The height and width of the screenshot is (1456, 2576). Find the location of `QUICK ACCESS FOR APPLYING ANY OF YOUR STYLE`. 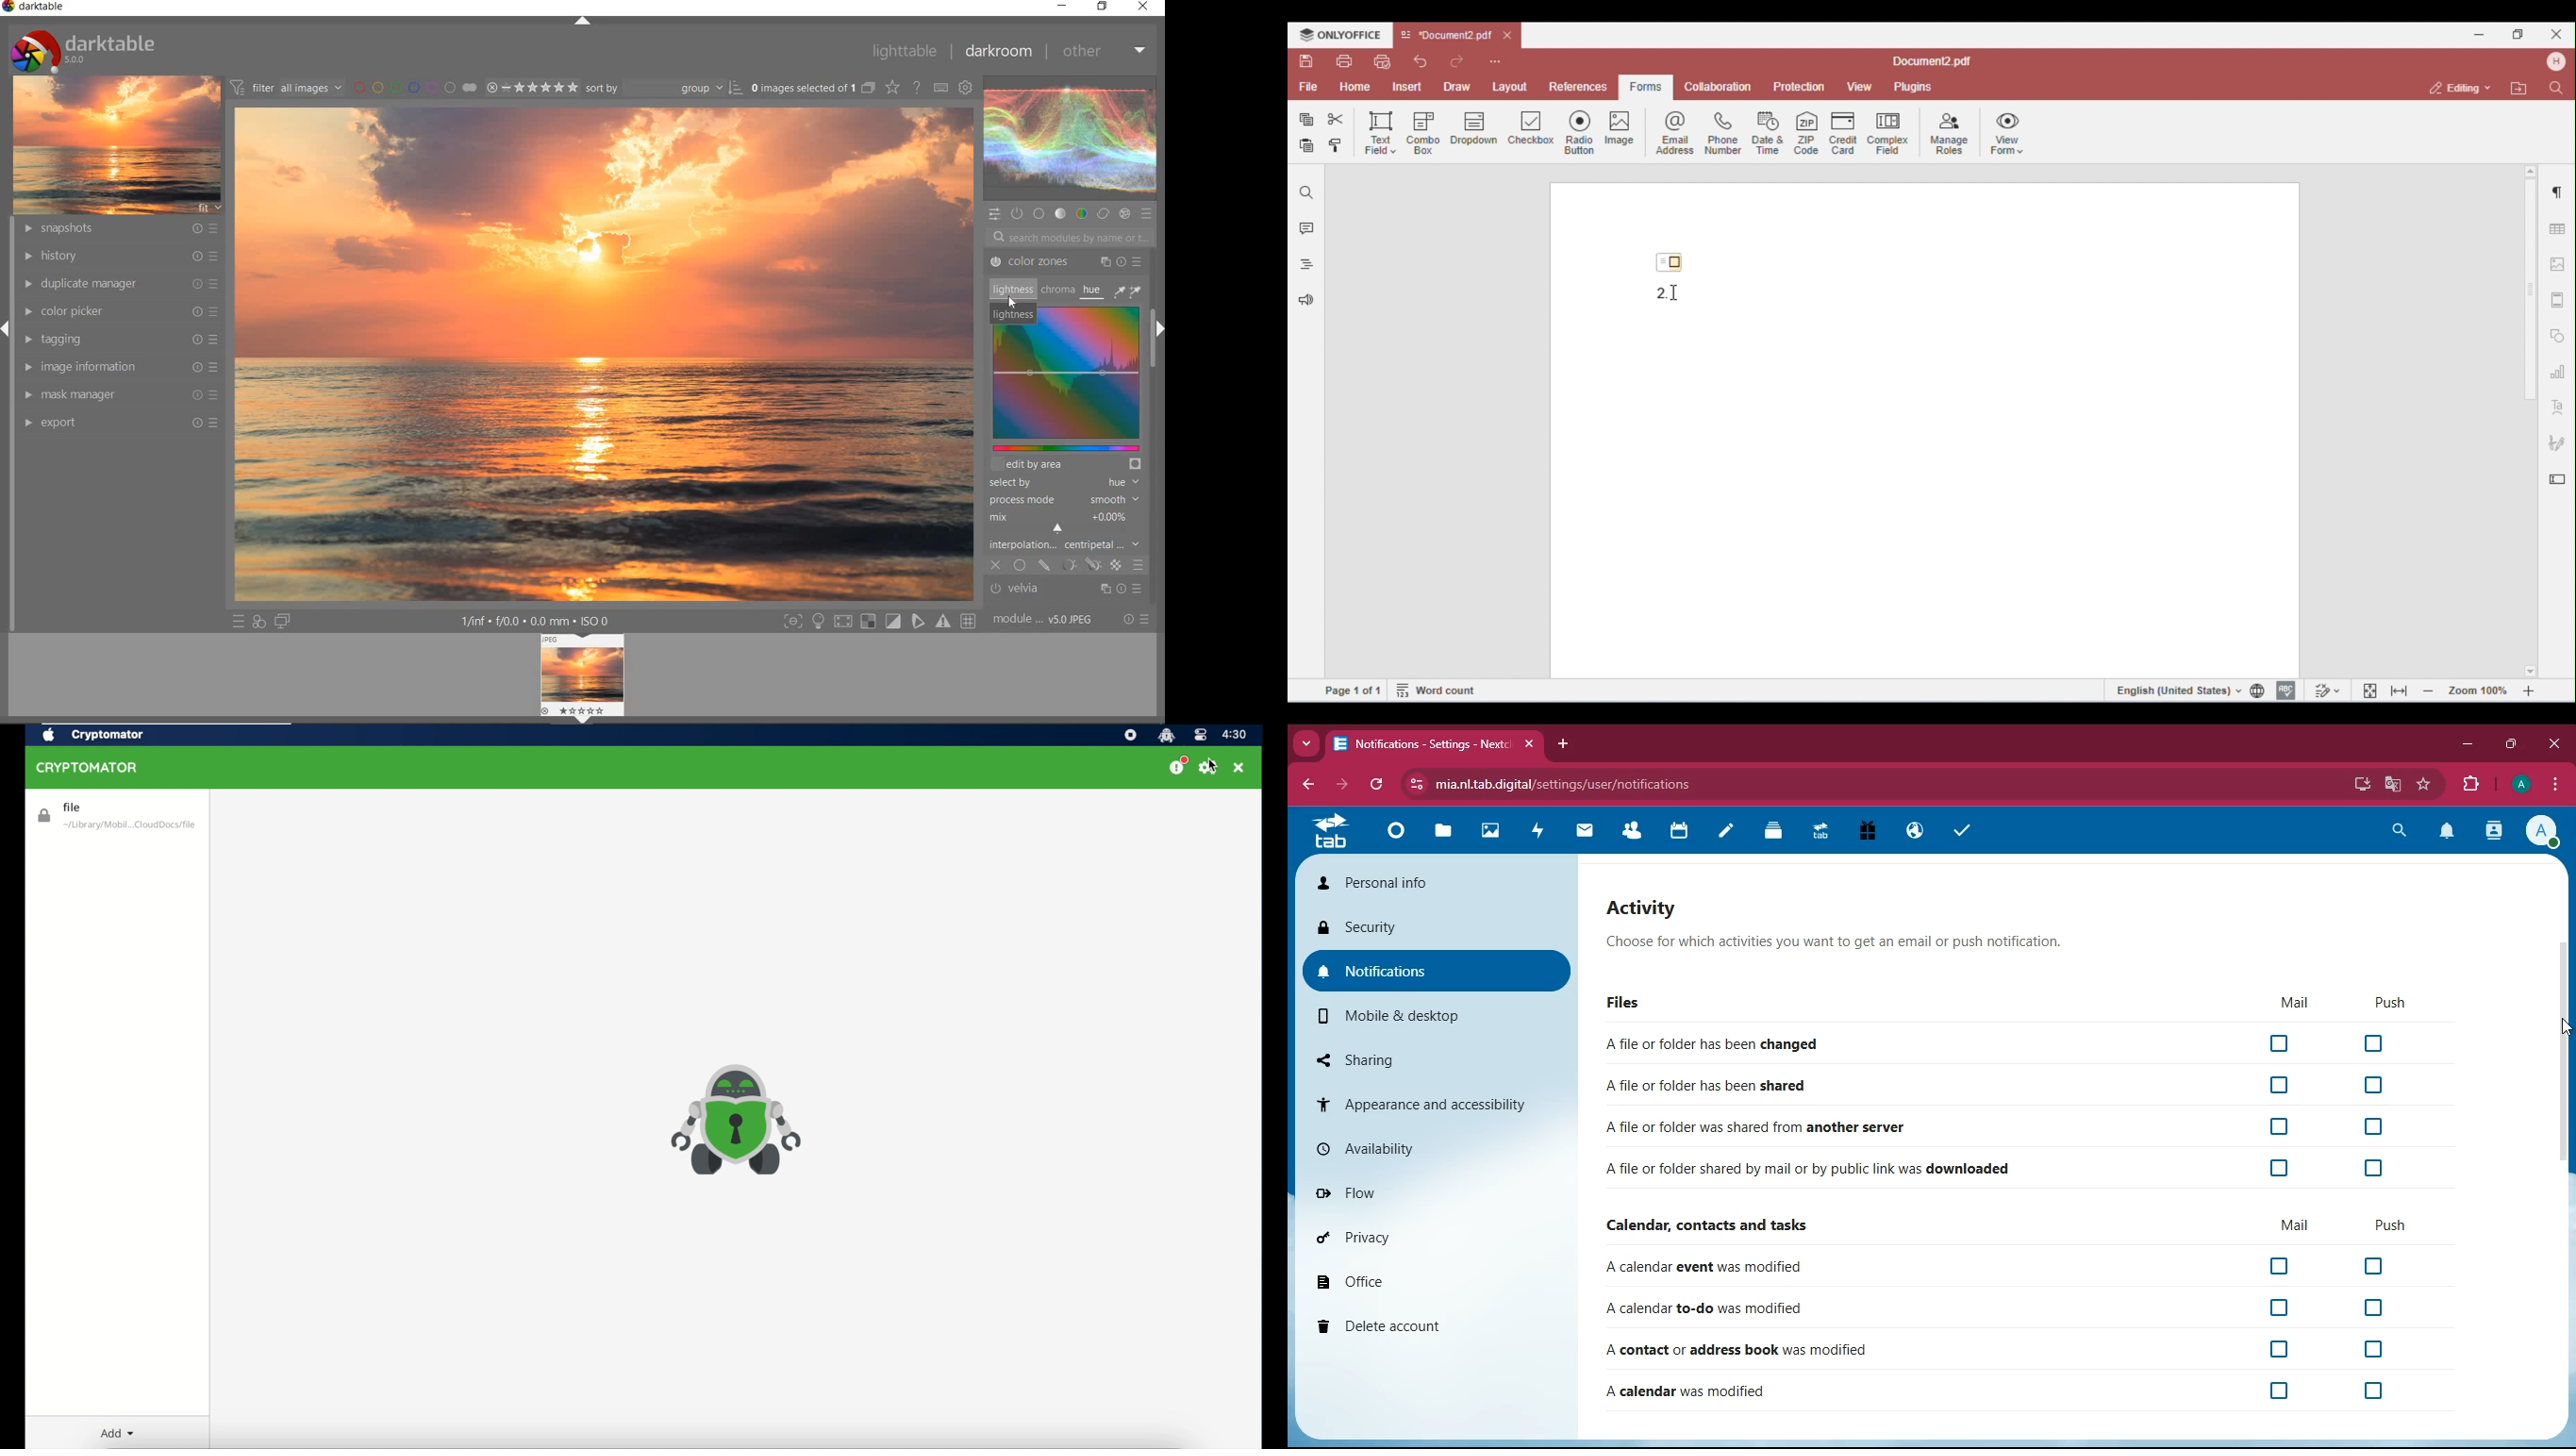

QUICK ACCESS FOR APPLYING ANY OF YOUR STYLE is located at coordinates (258, 622).